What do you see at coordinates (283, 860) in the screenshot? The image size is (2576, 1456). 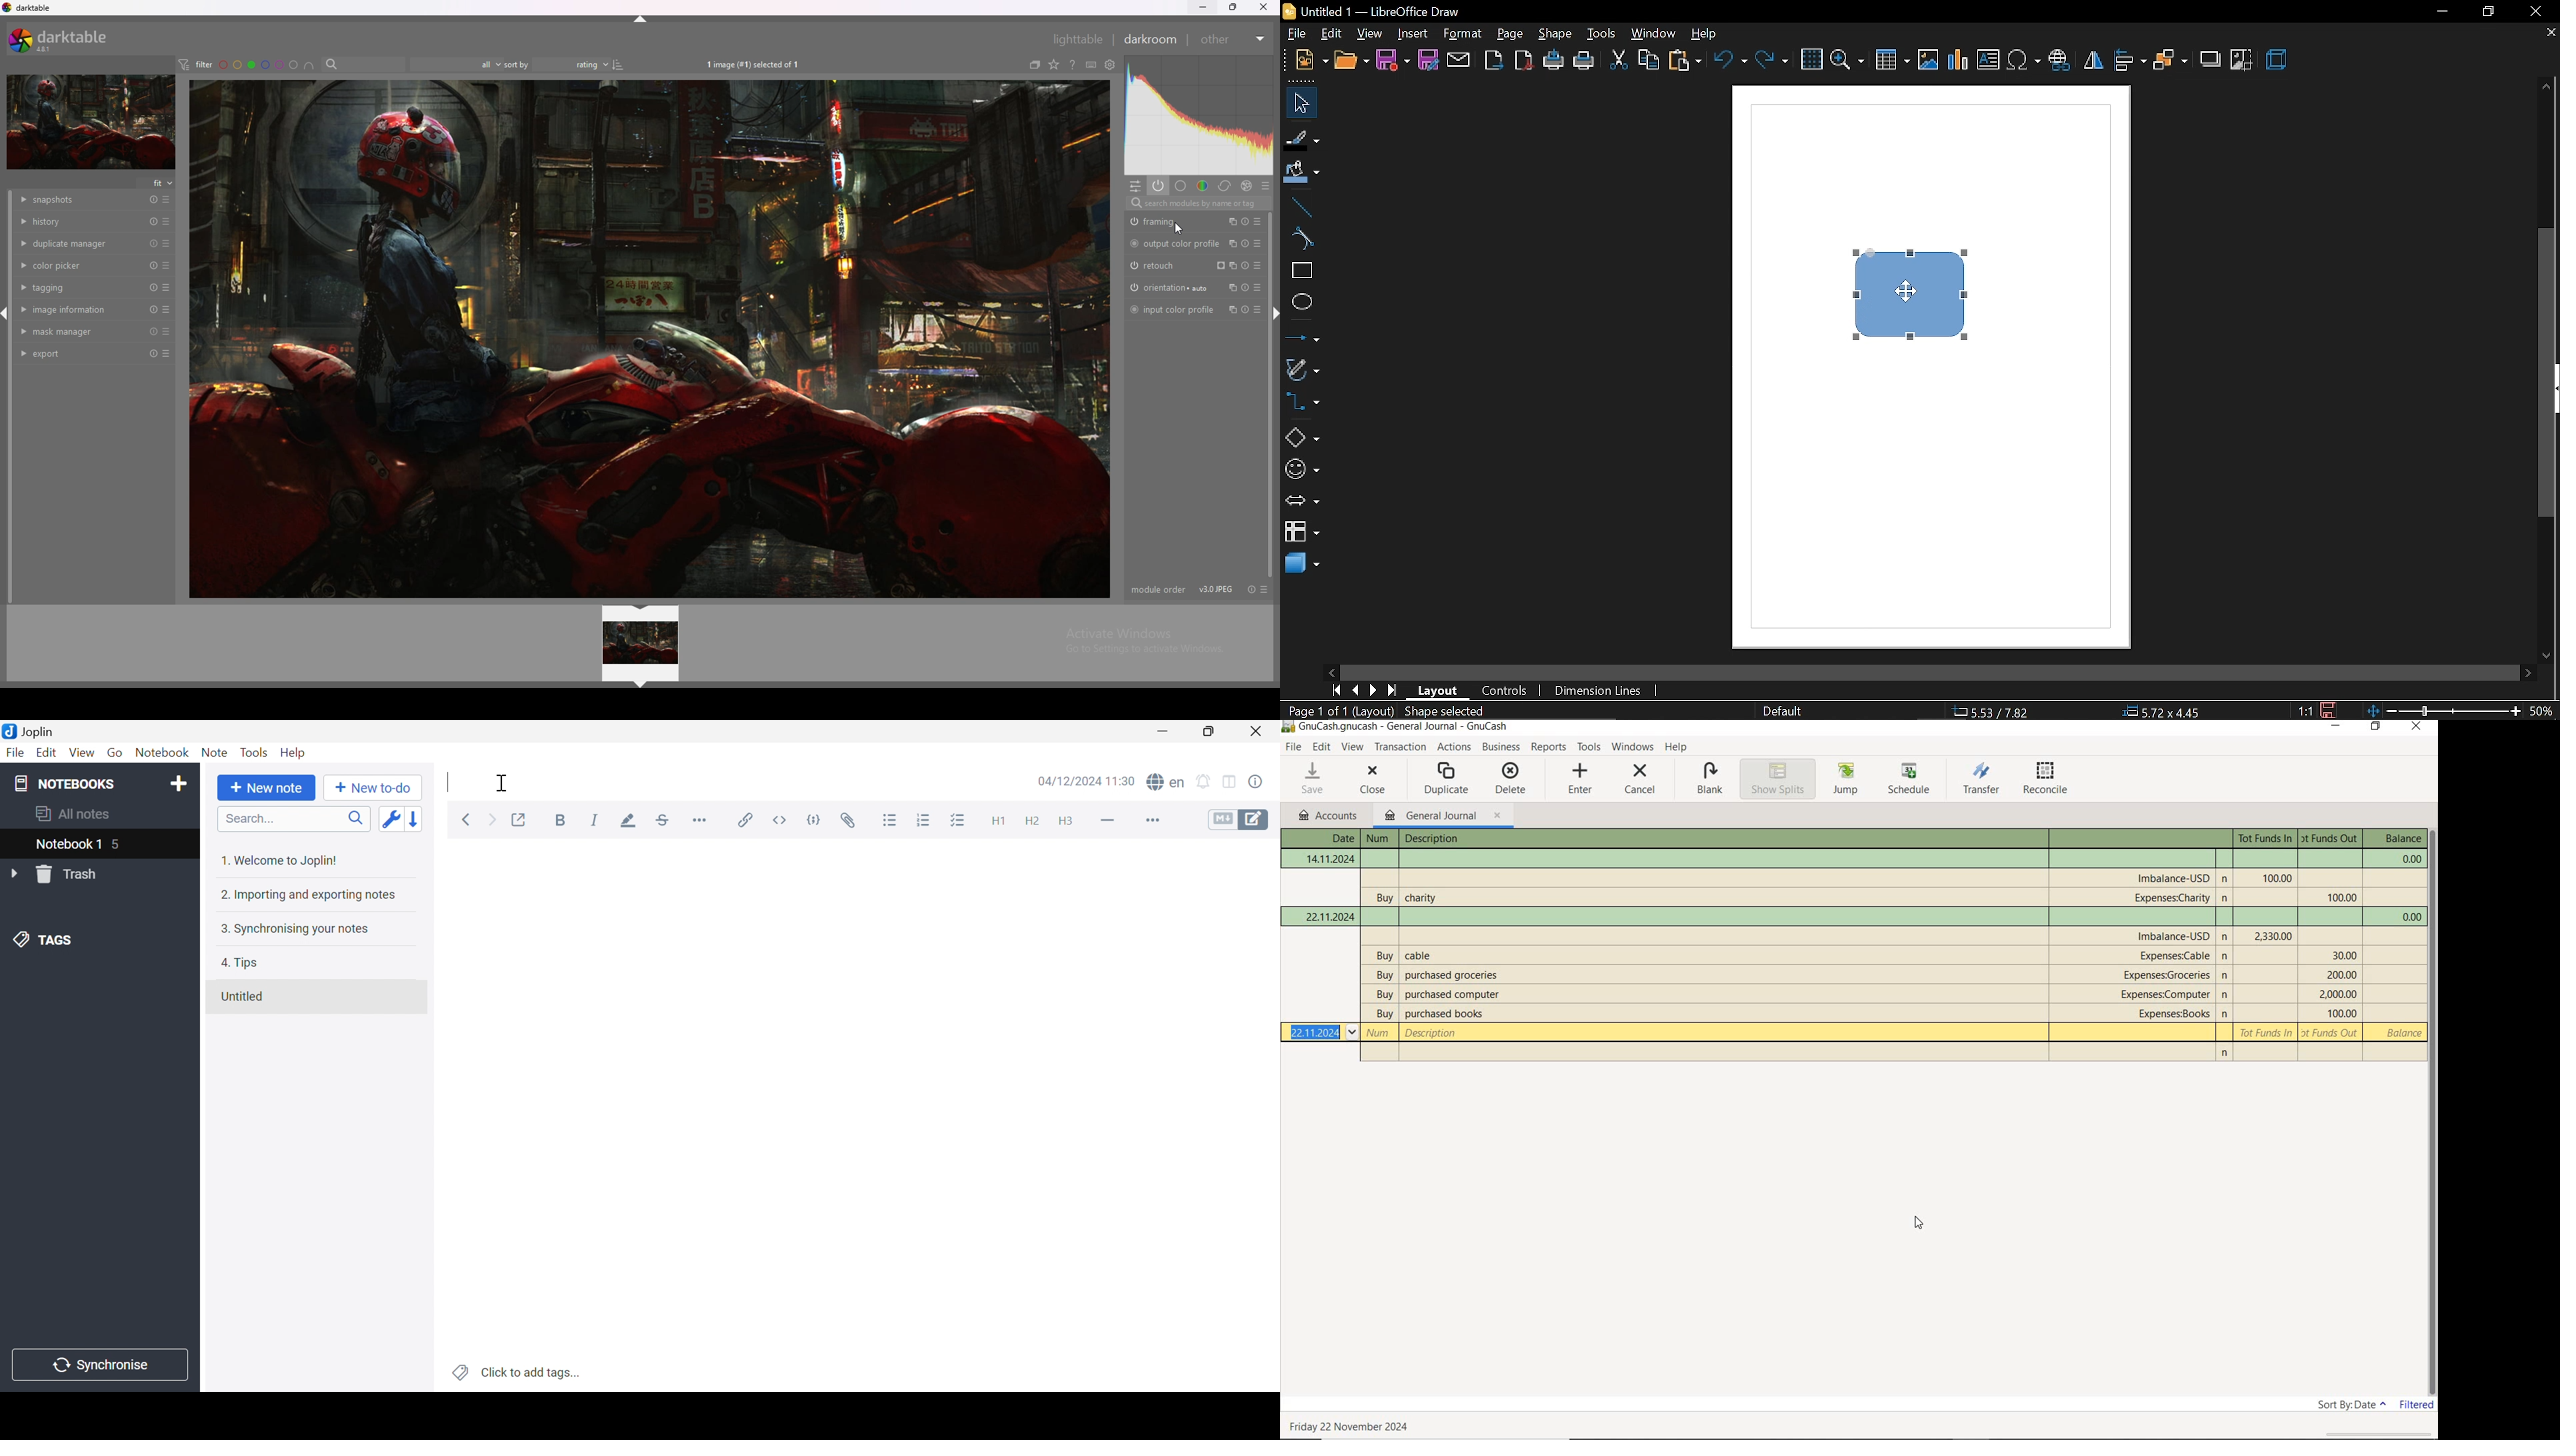 I see `1. Welcome to Joplin!` at bounding box center [283, 860].